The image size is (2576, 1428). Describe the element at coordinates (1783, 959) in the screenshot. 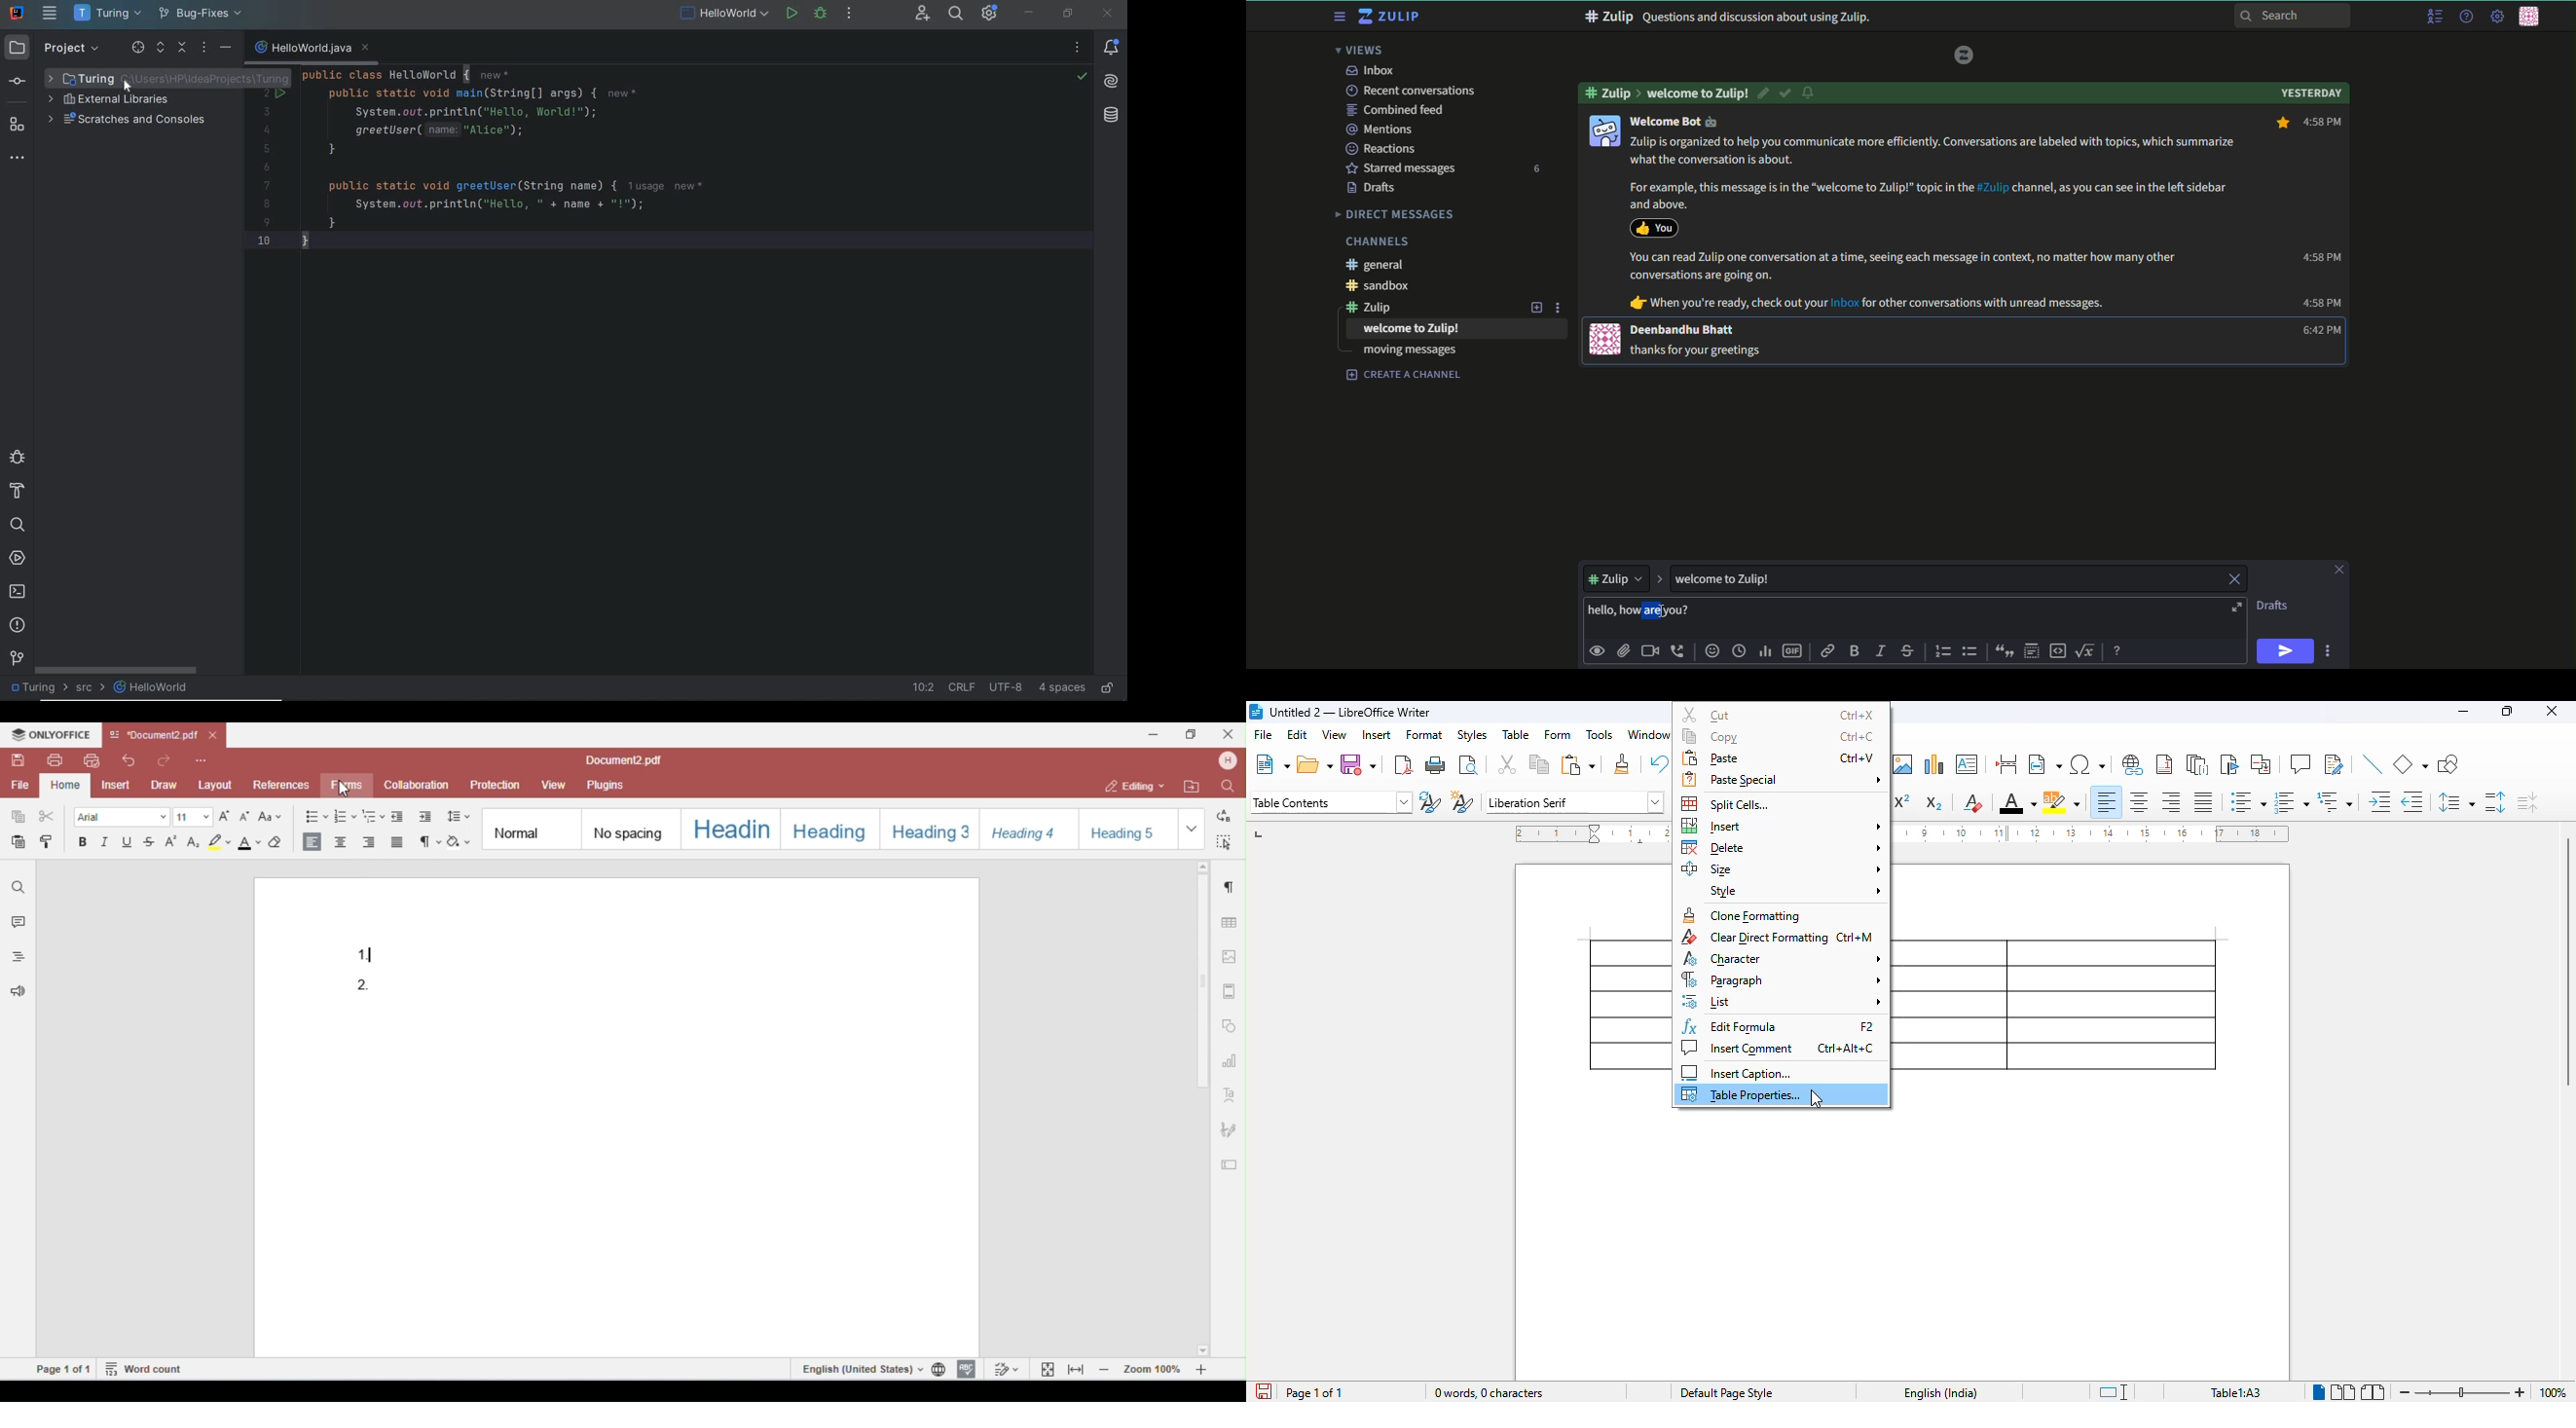

I see `character` at that location.